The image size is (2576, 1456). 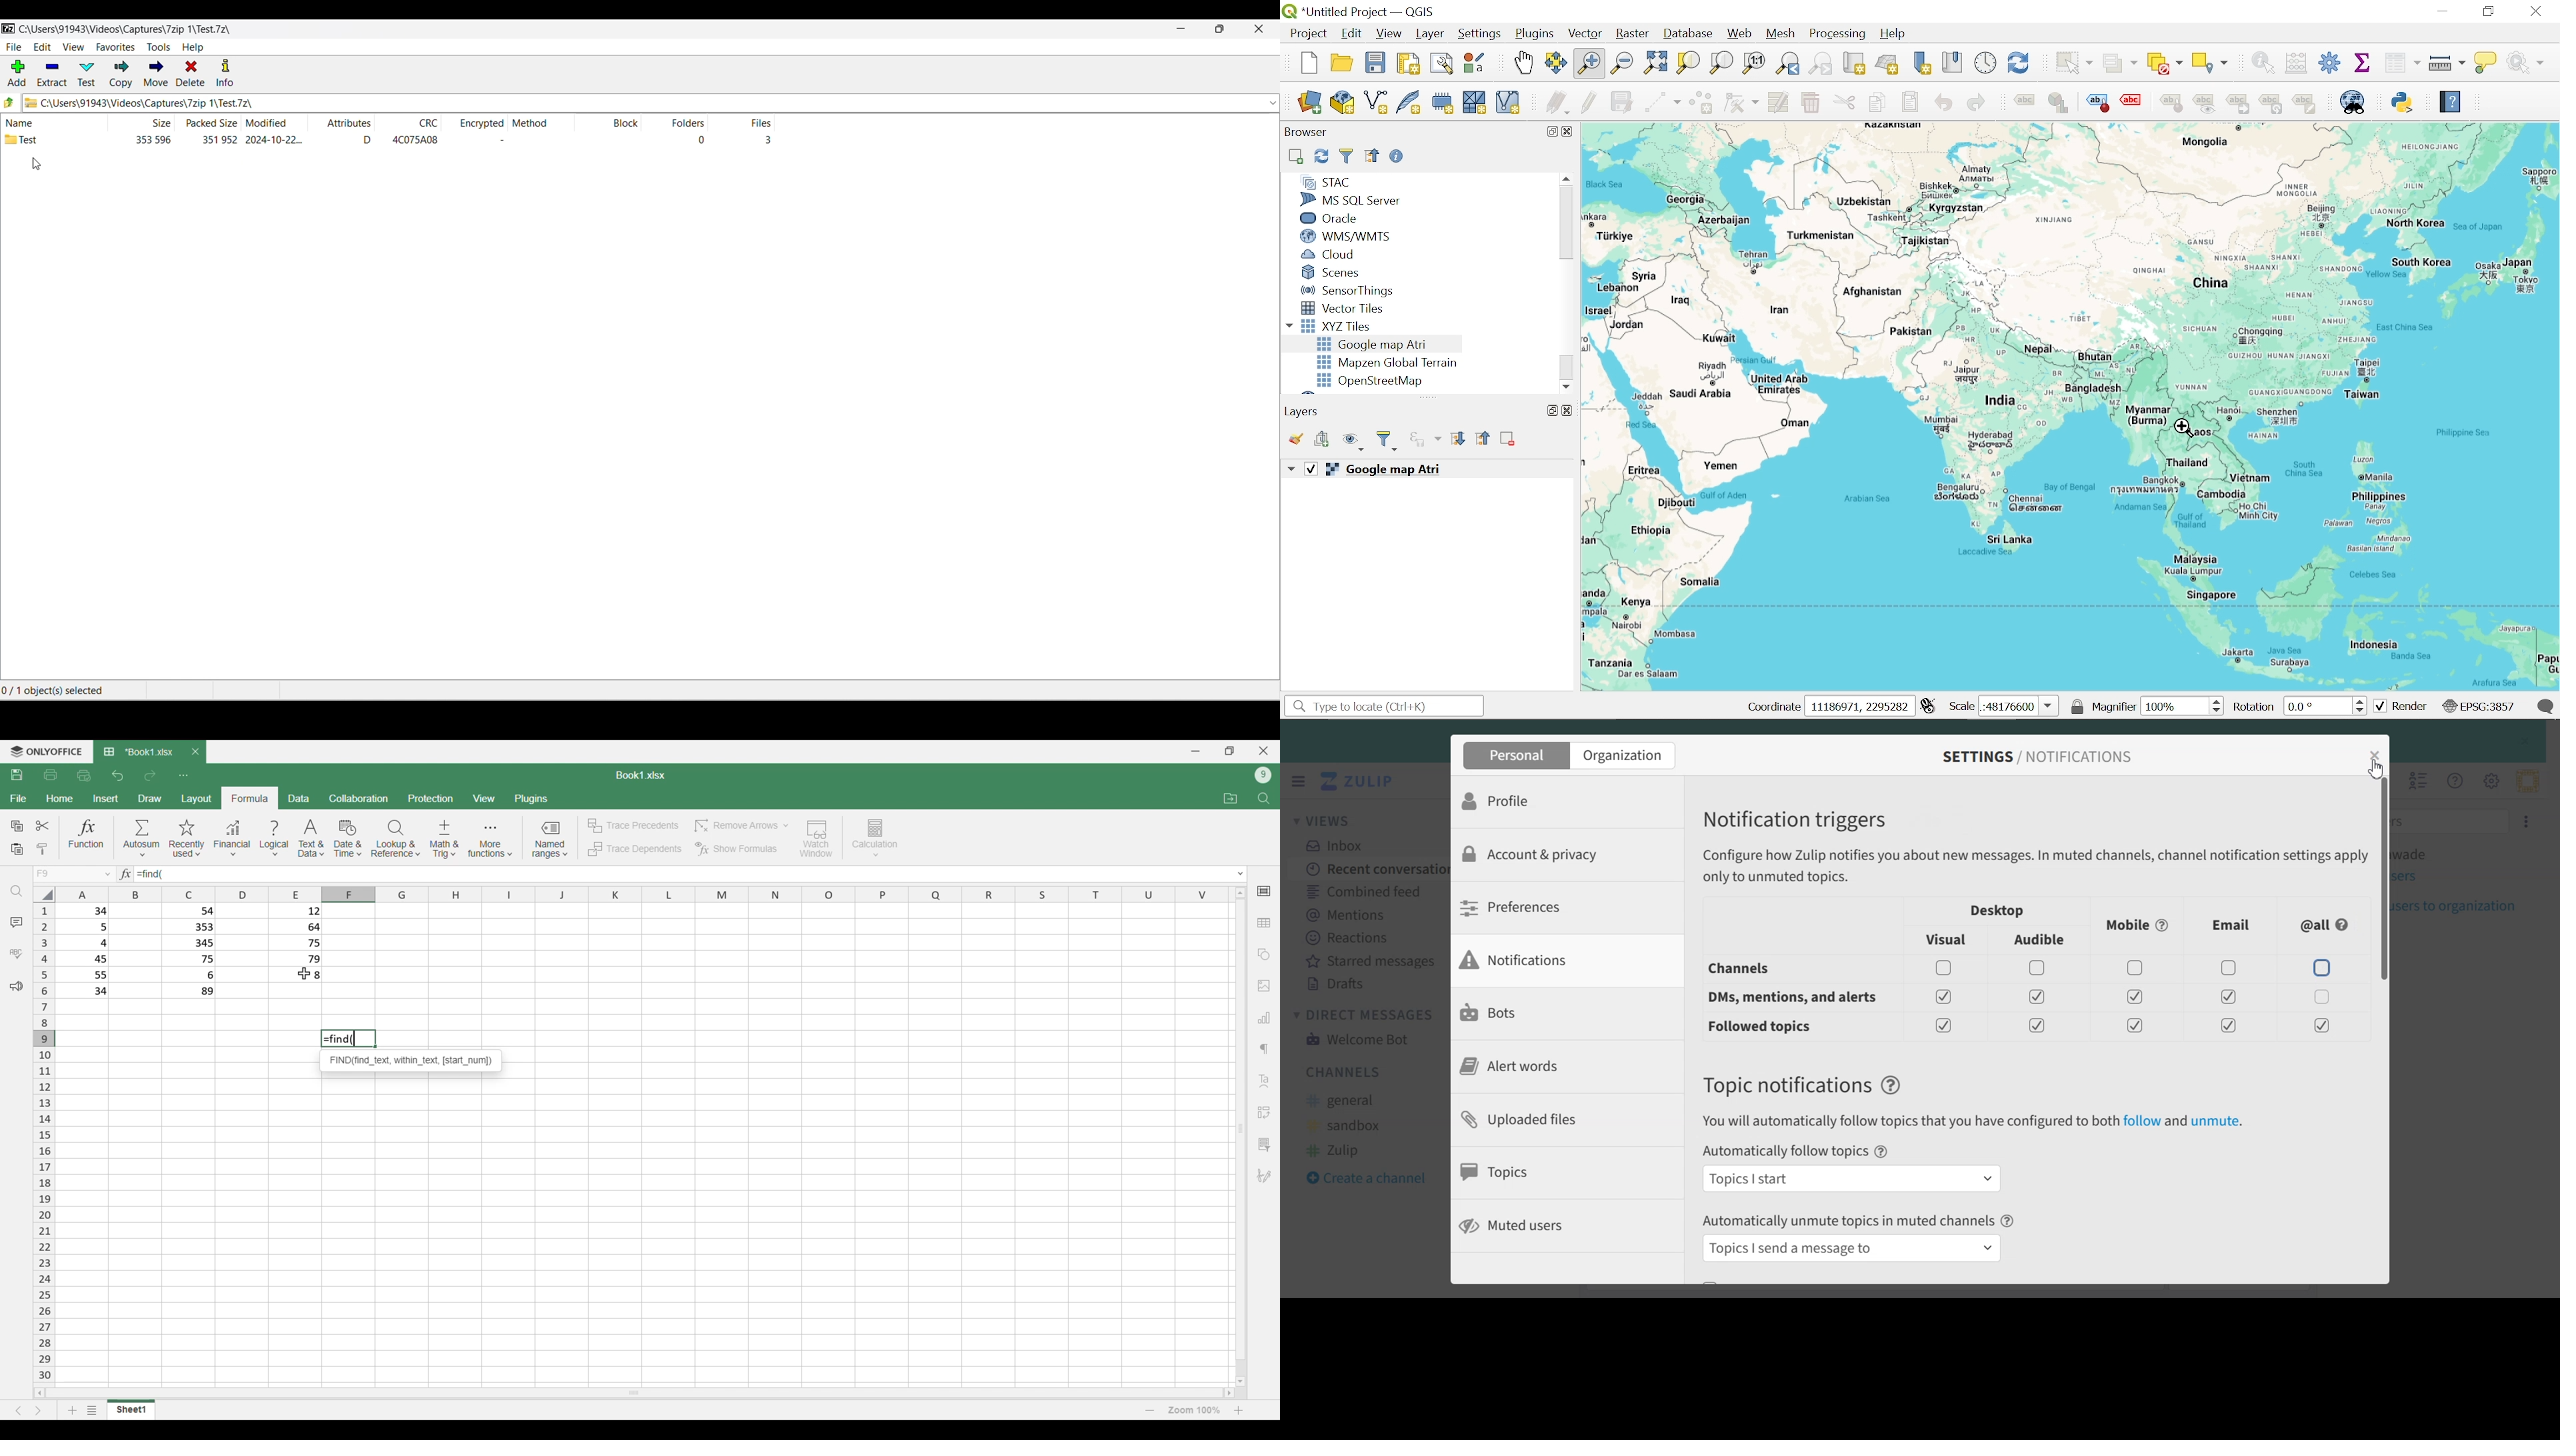 I want to click on Channels, so click(x=1776, y=969).